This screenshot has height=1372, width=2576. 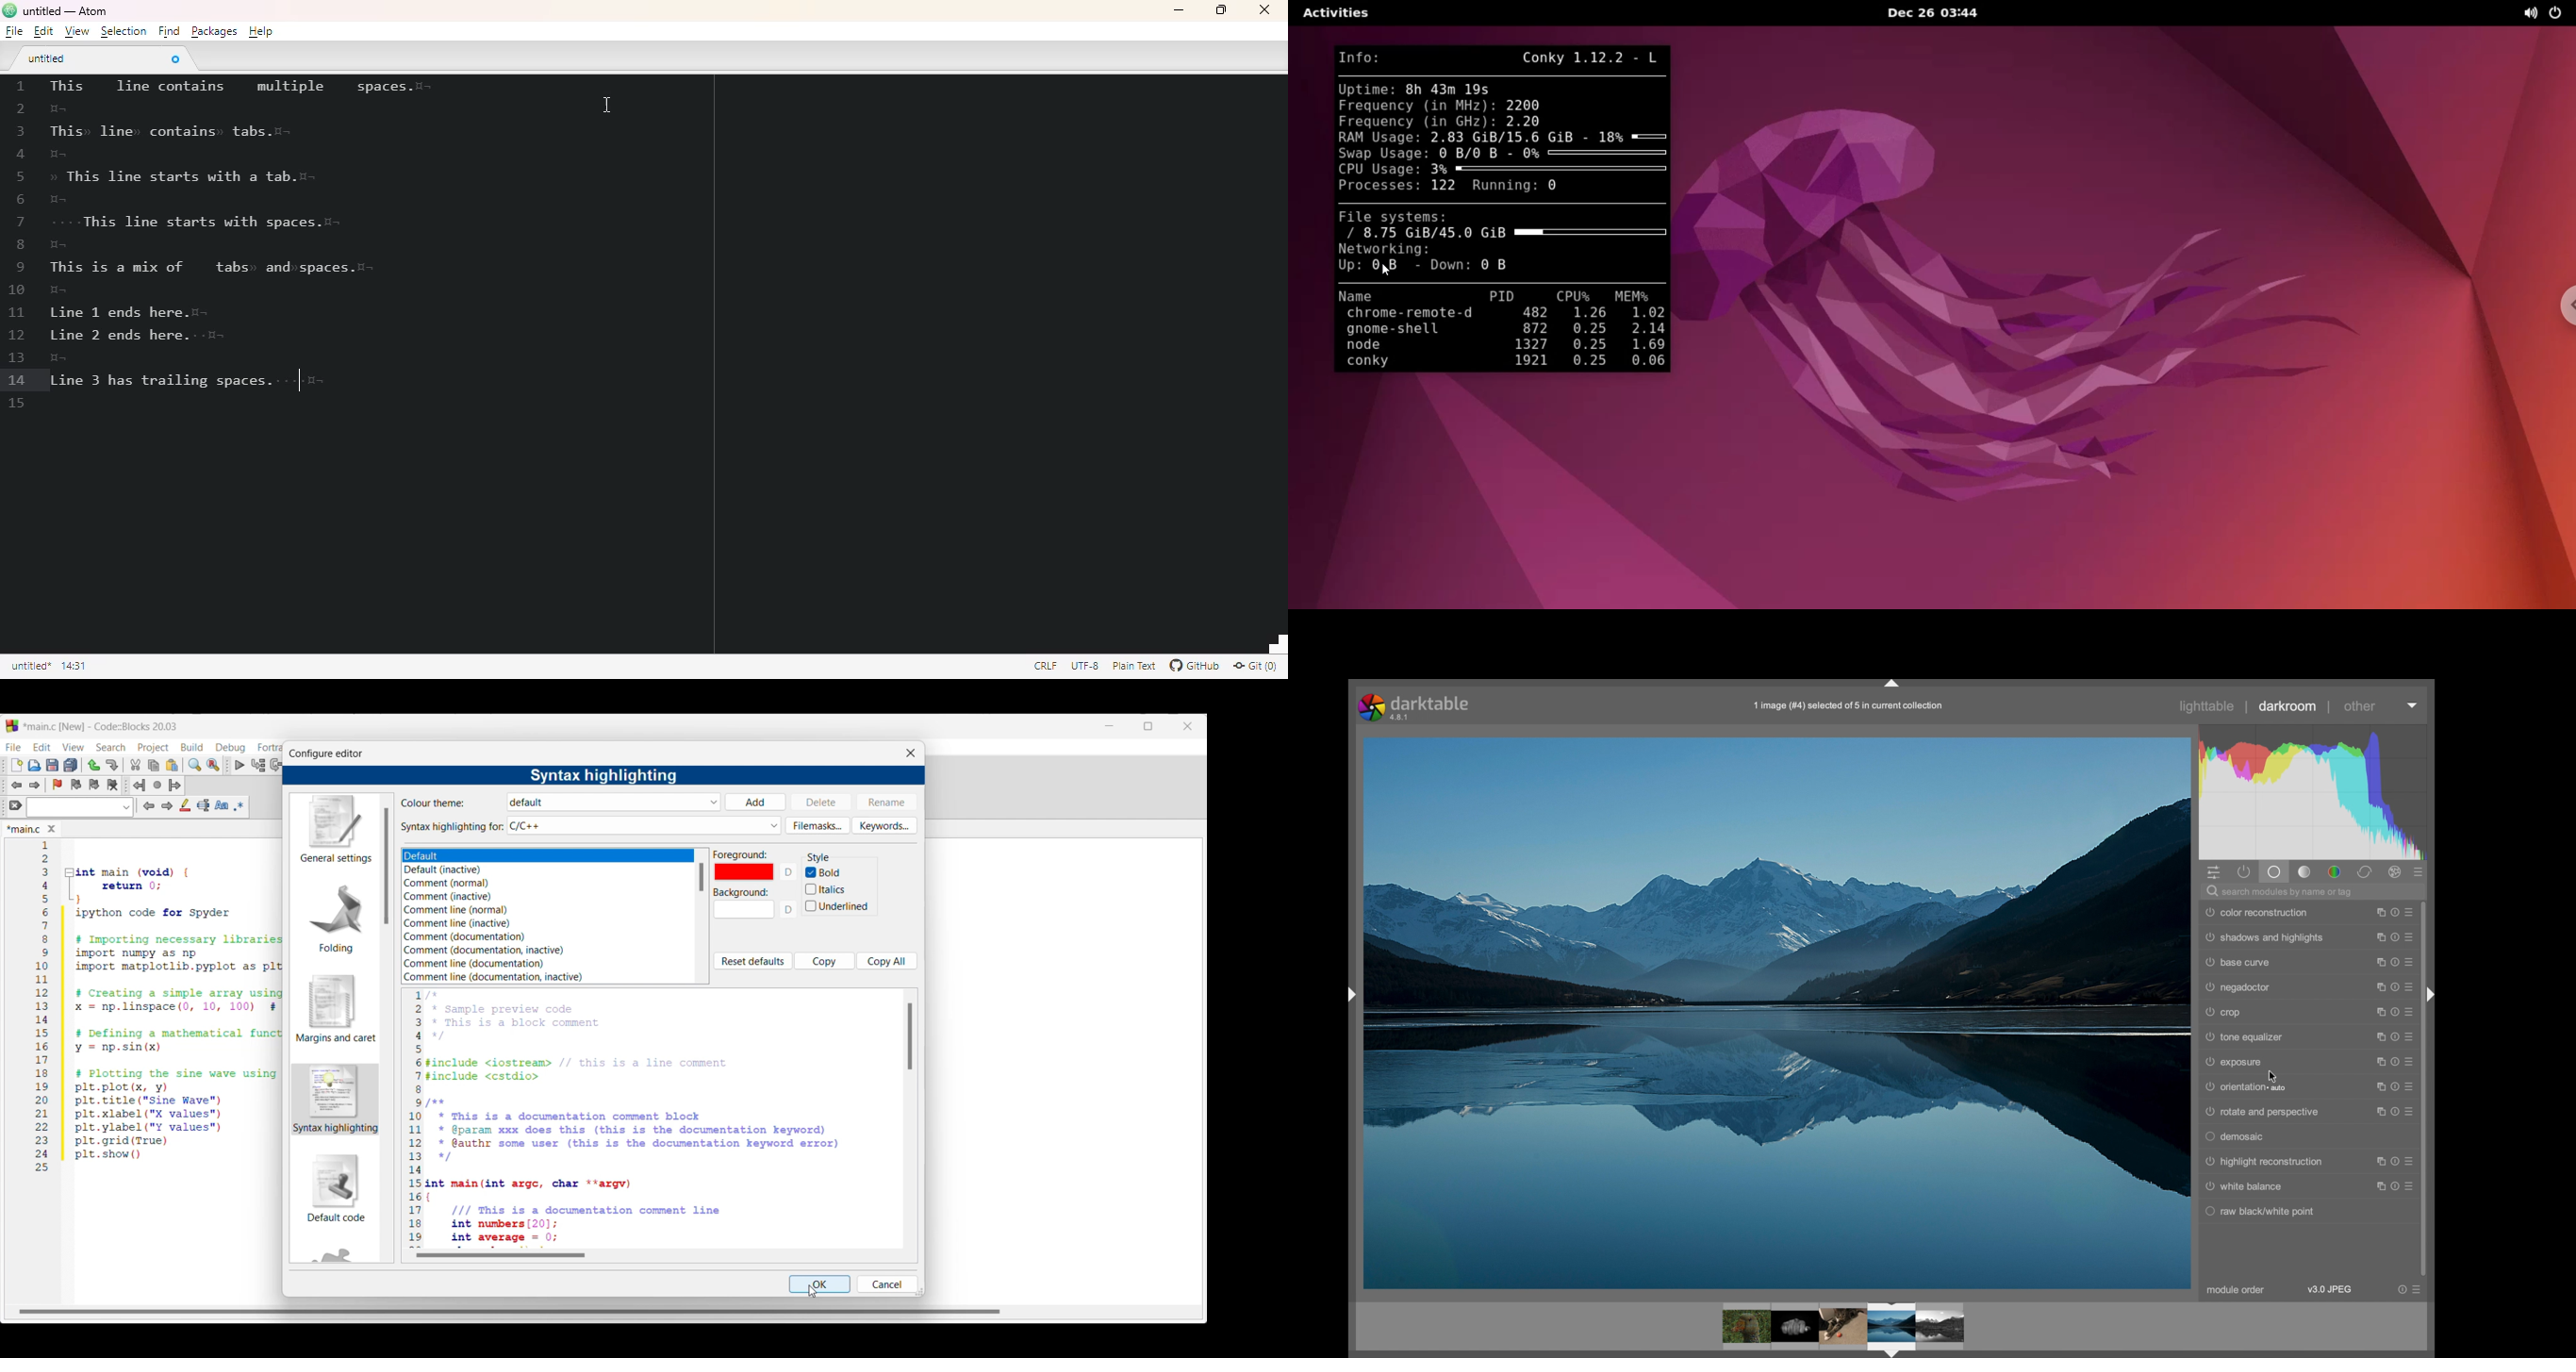 I want to click on Build menu, so click(x=192, y=747).